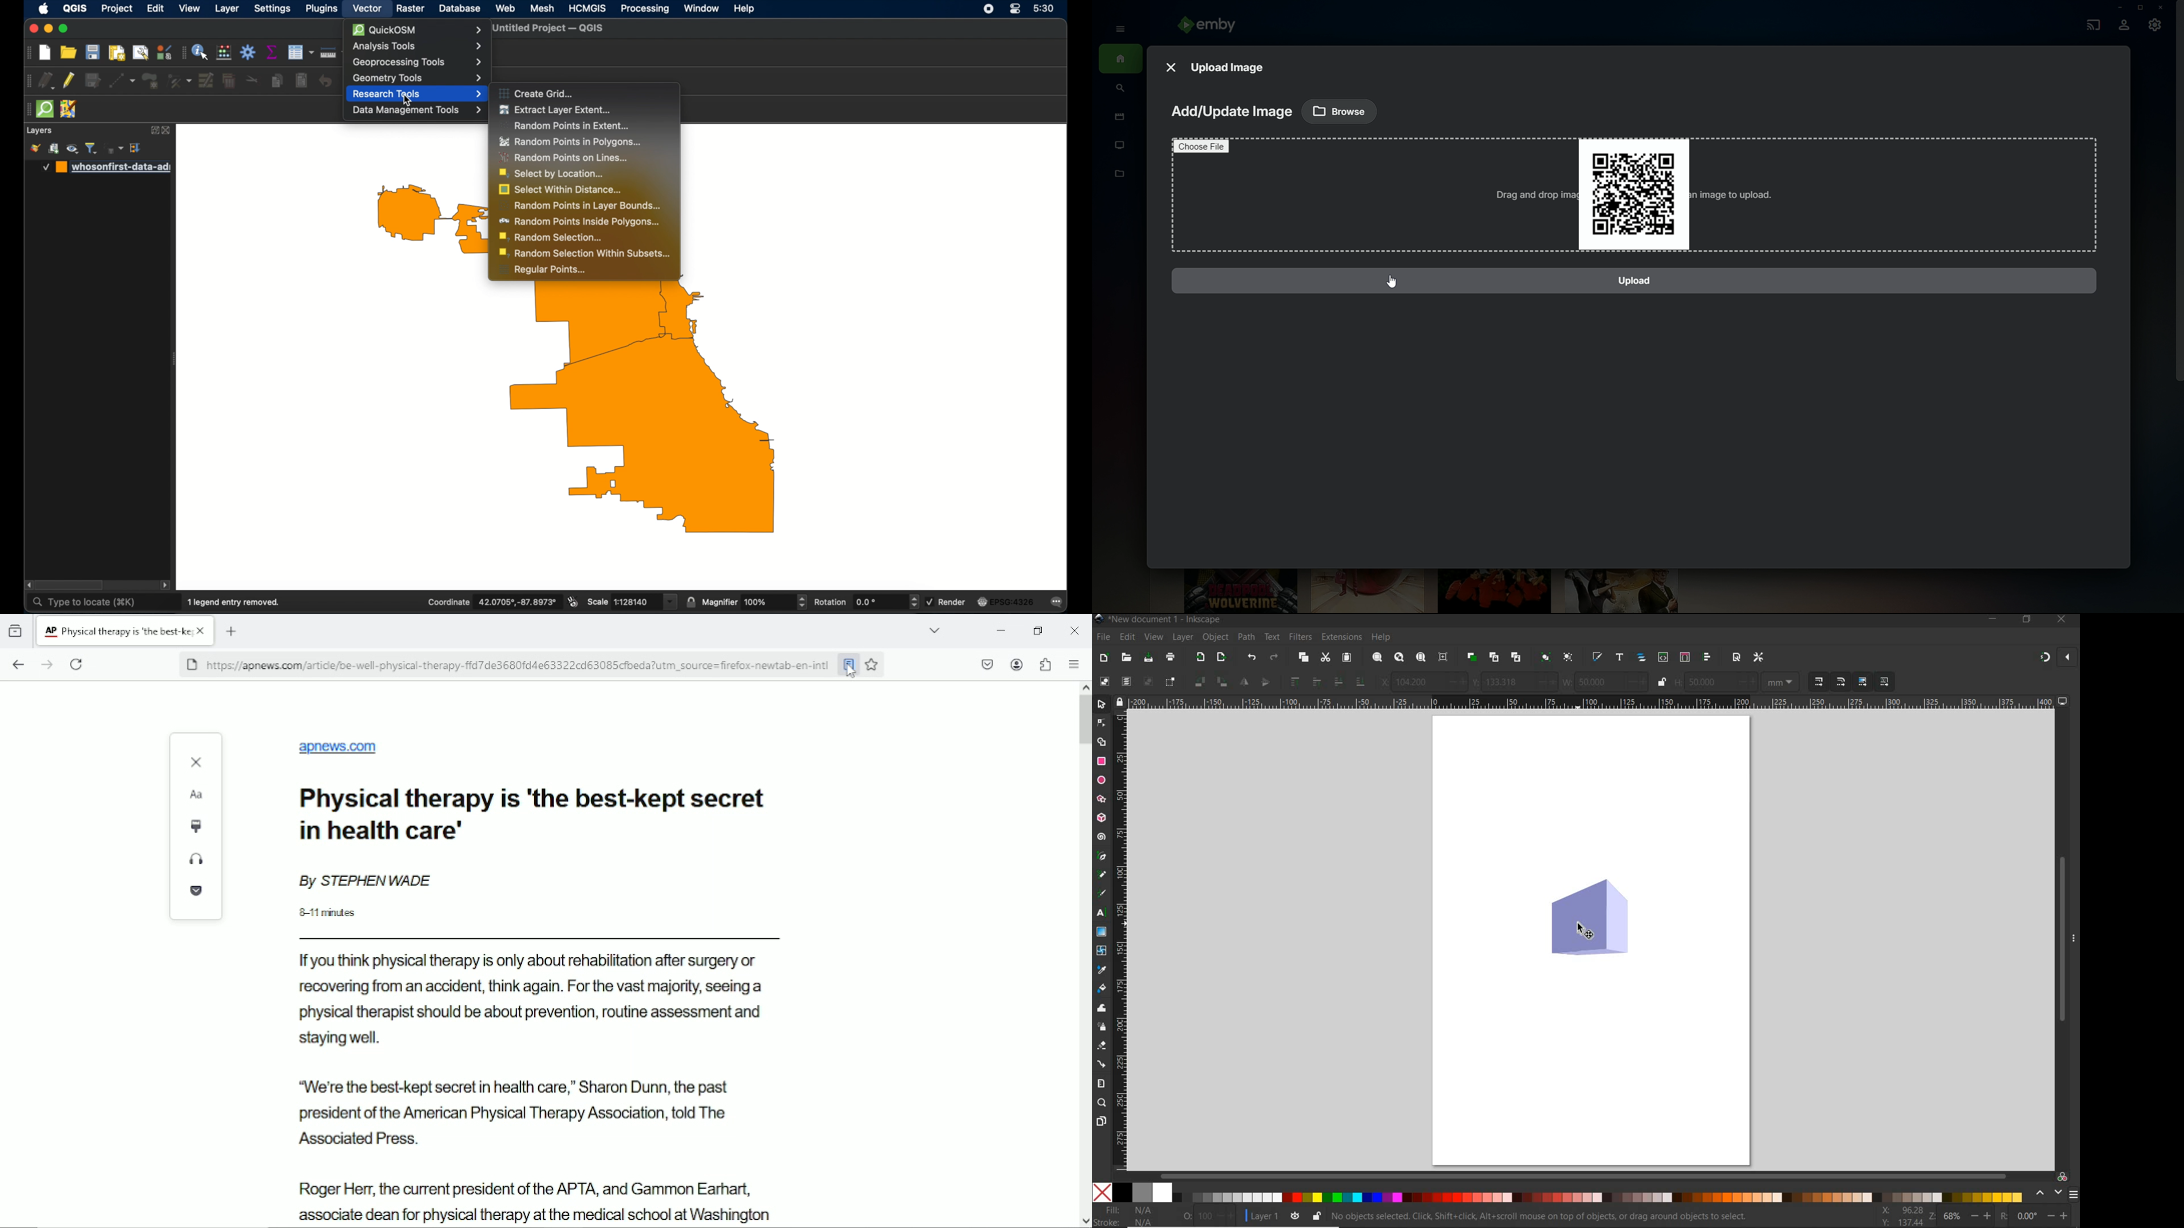  Describe the element at coordinates (1127, 1216) in the screenshot. I see `fill and stroke` at that location.